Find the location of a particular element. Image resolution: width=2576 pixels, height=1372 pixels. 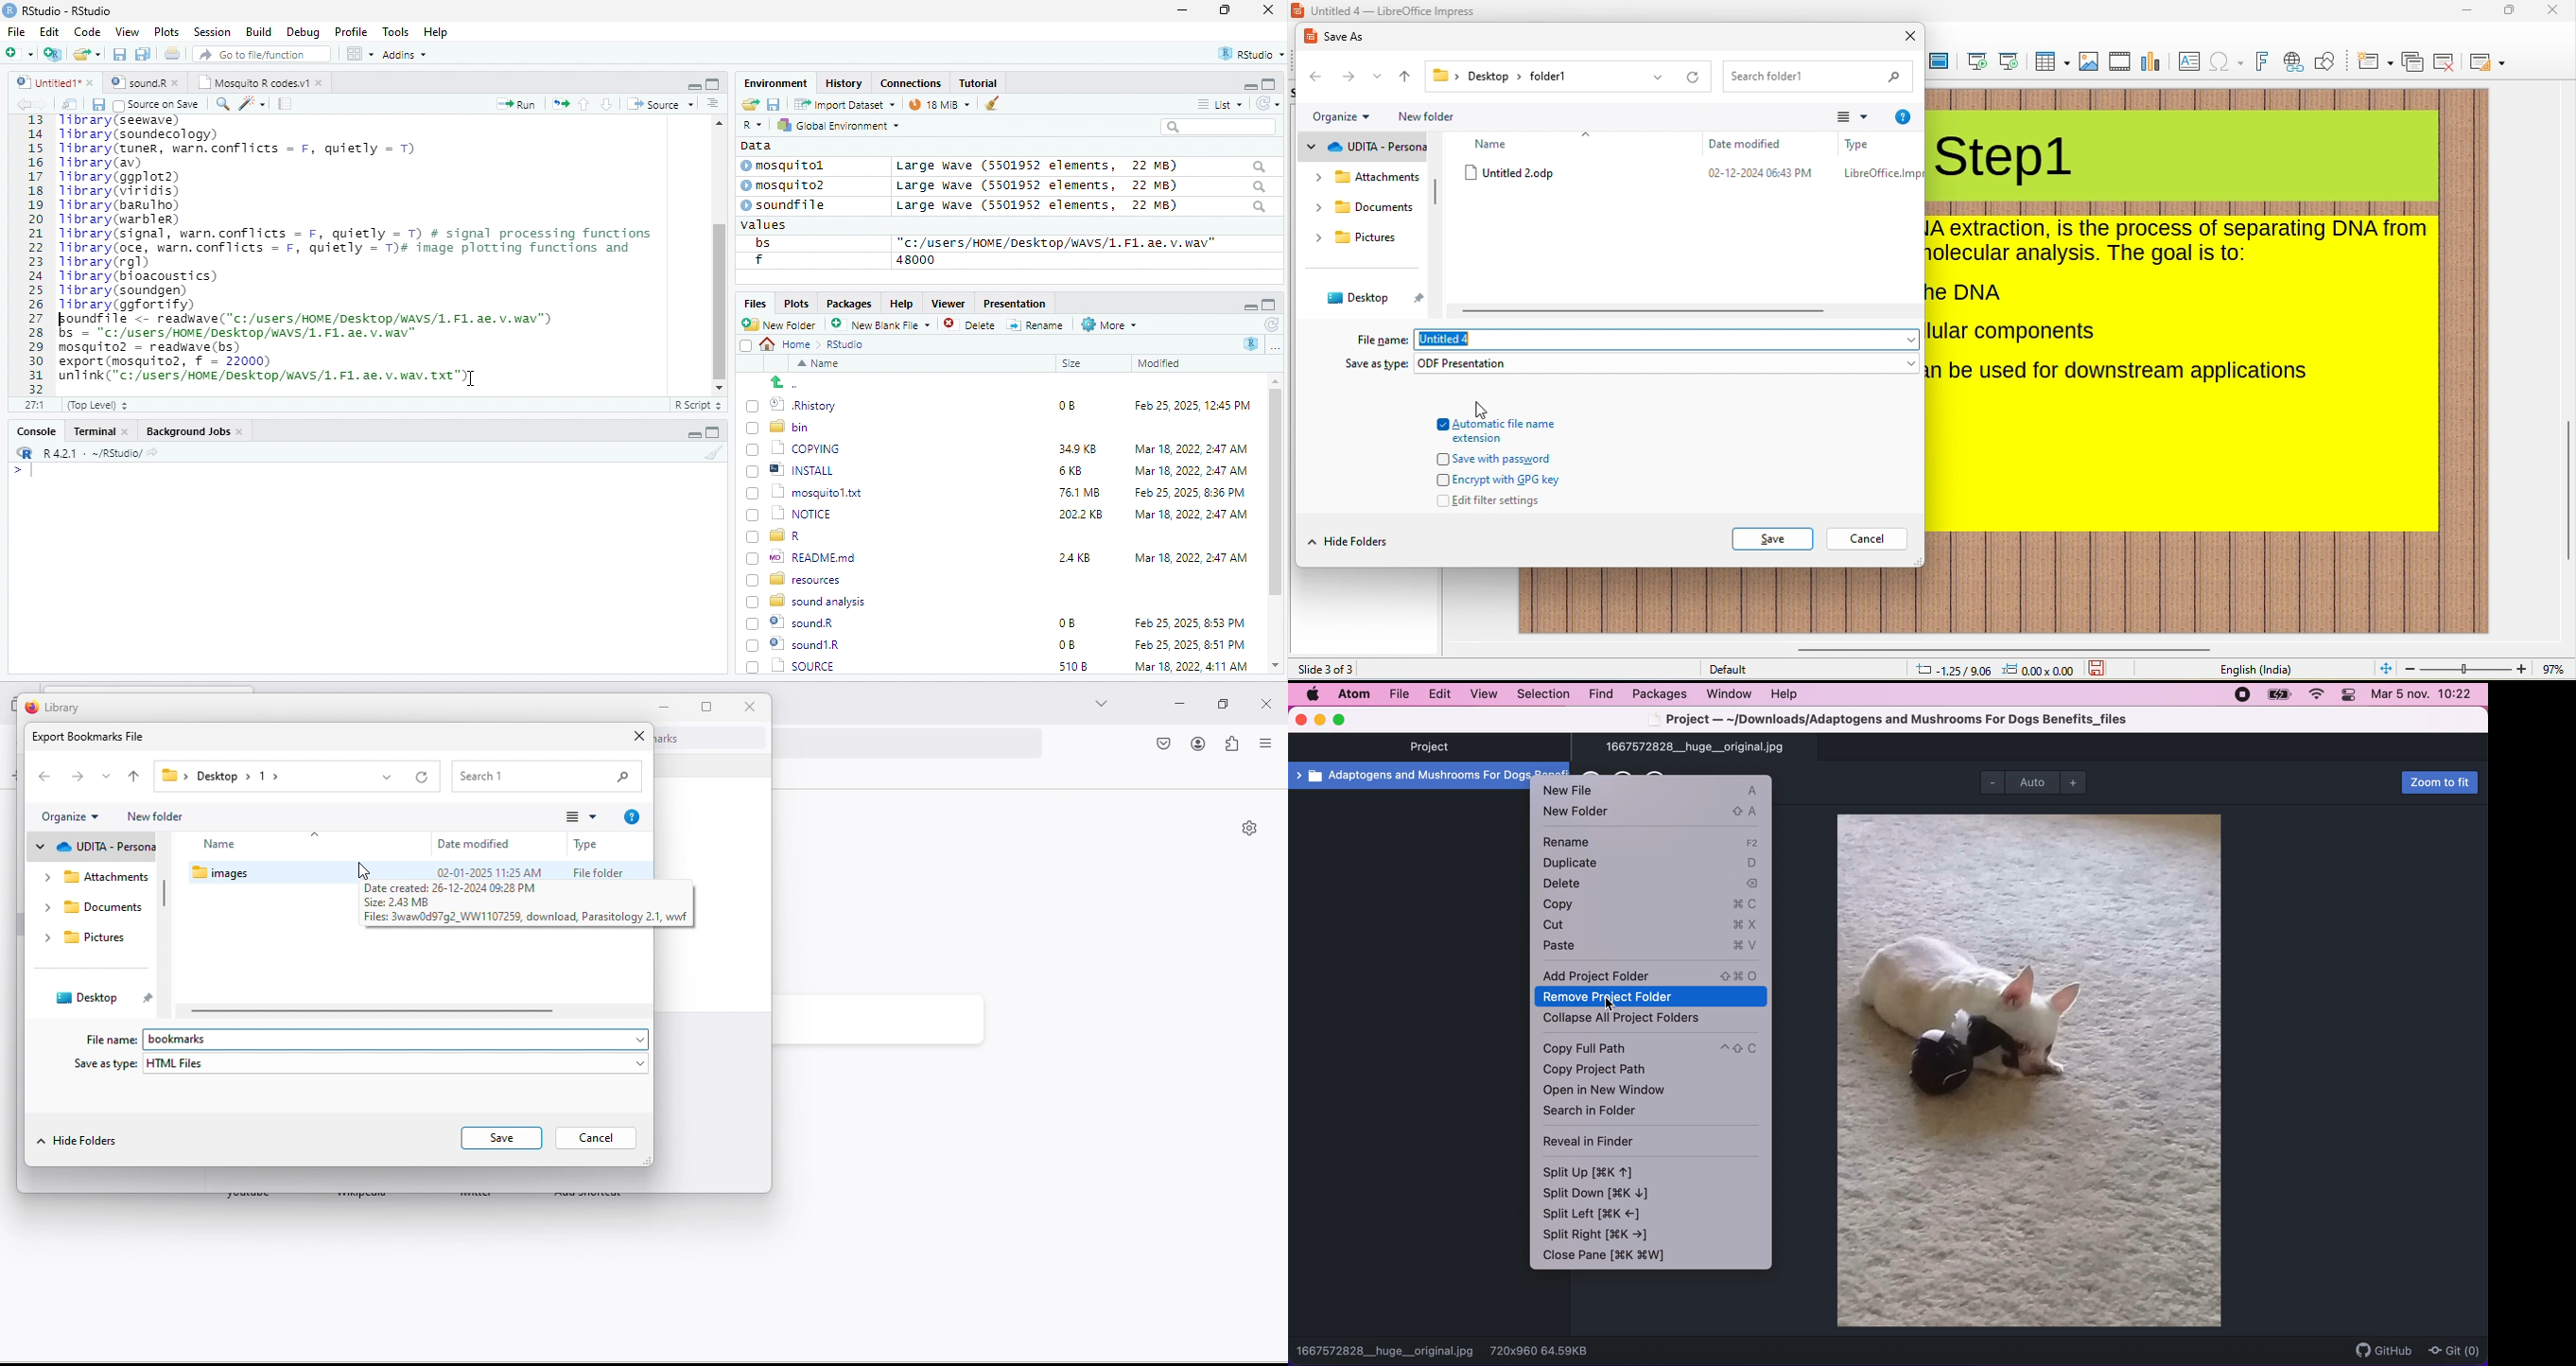

master slide is located at coordinates (1940, 62).